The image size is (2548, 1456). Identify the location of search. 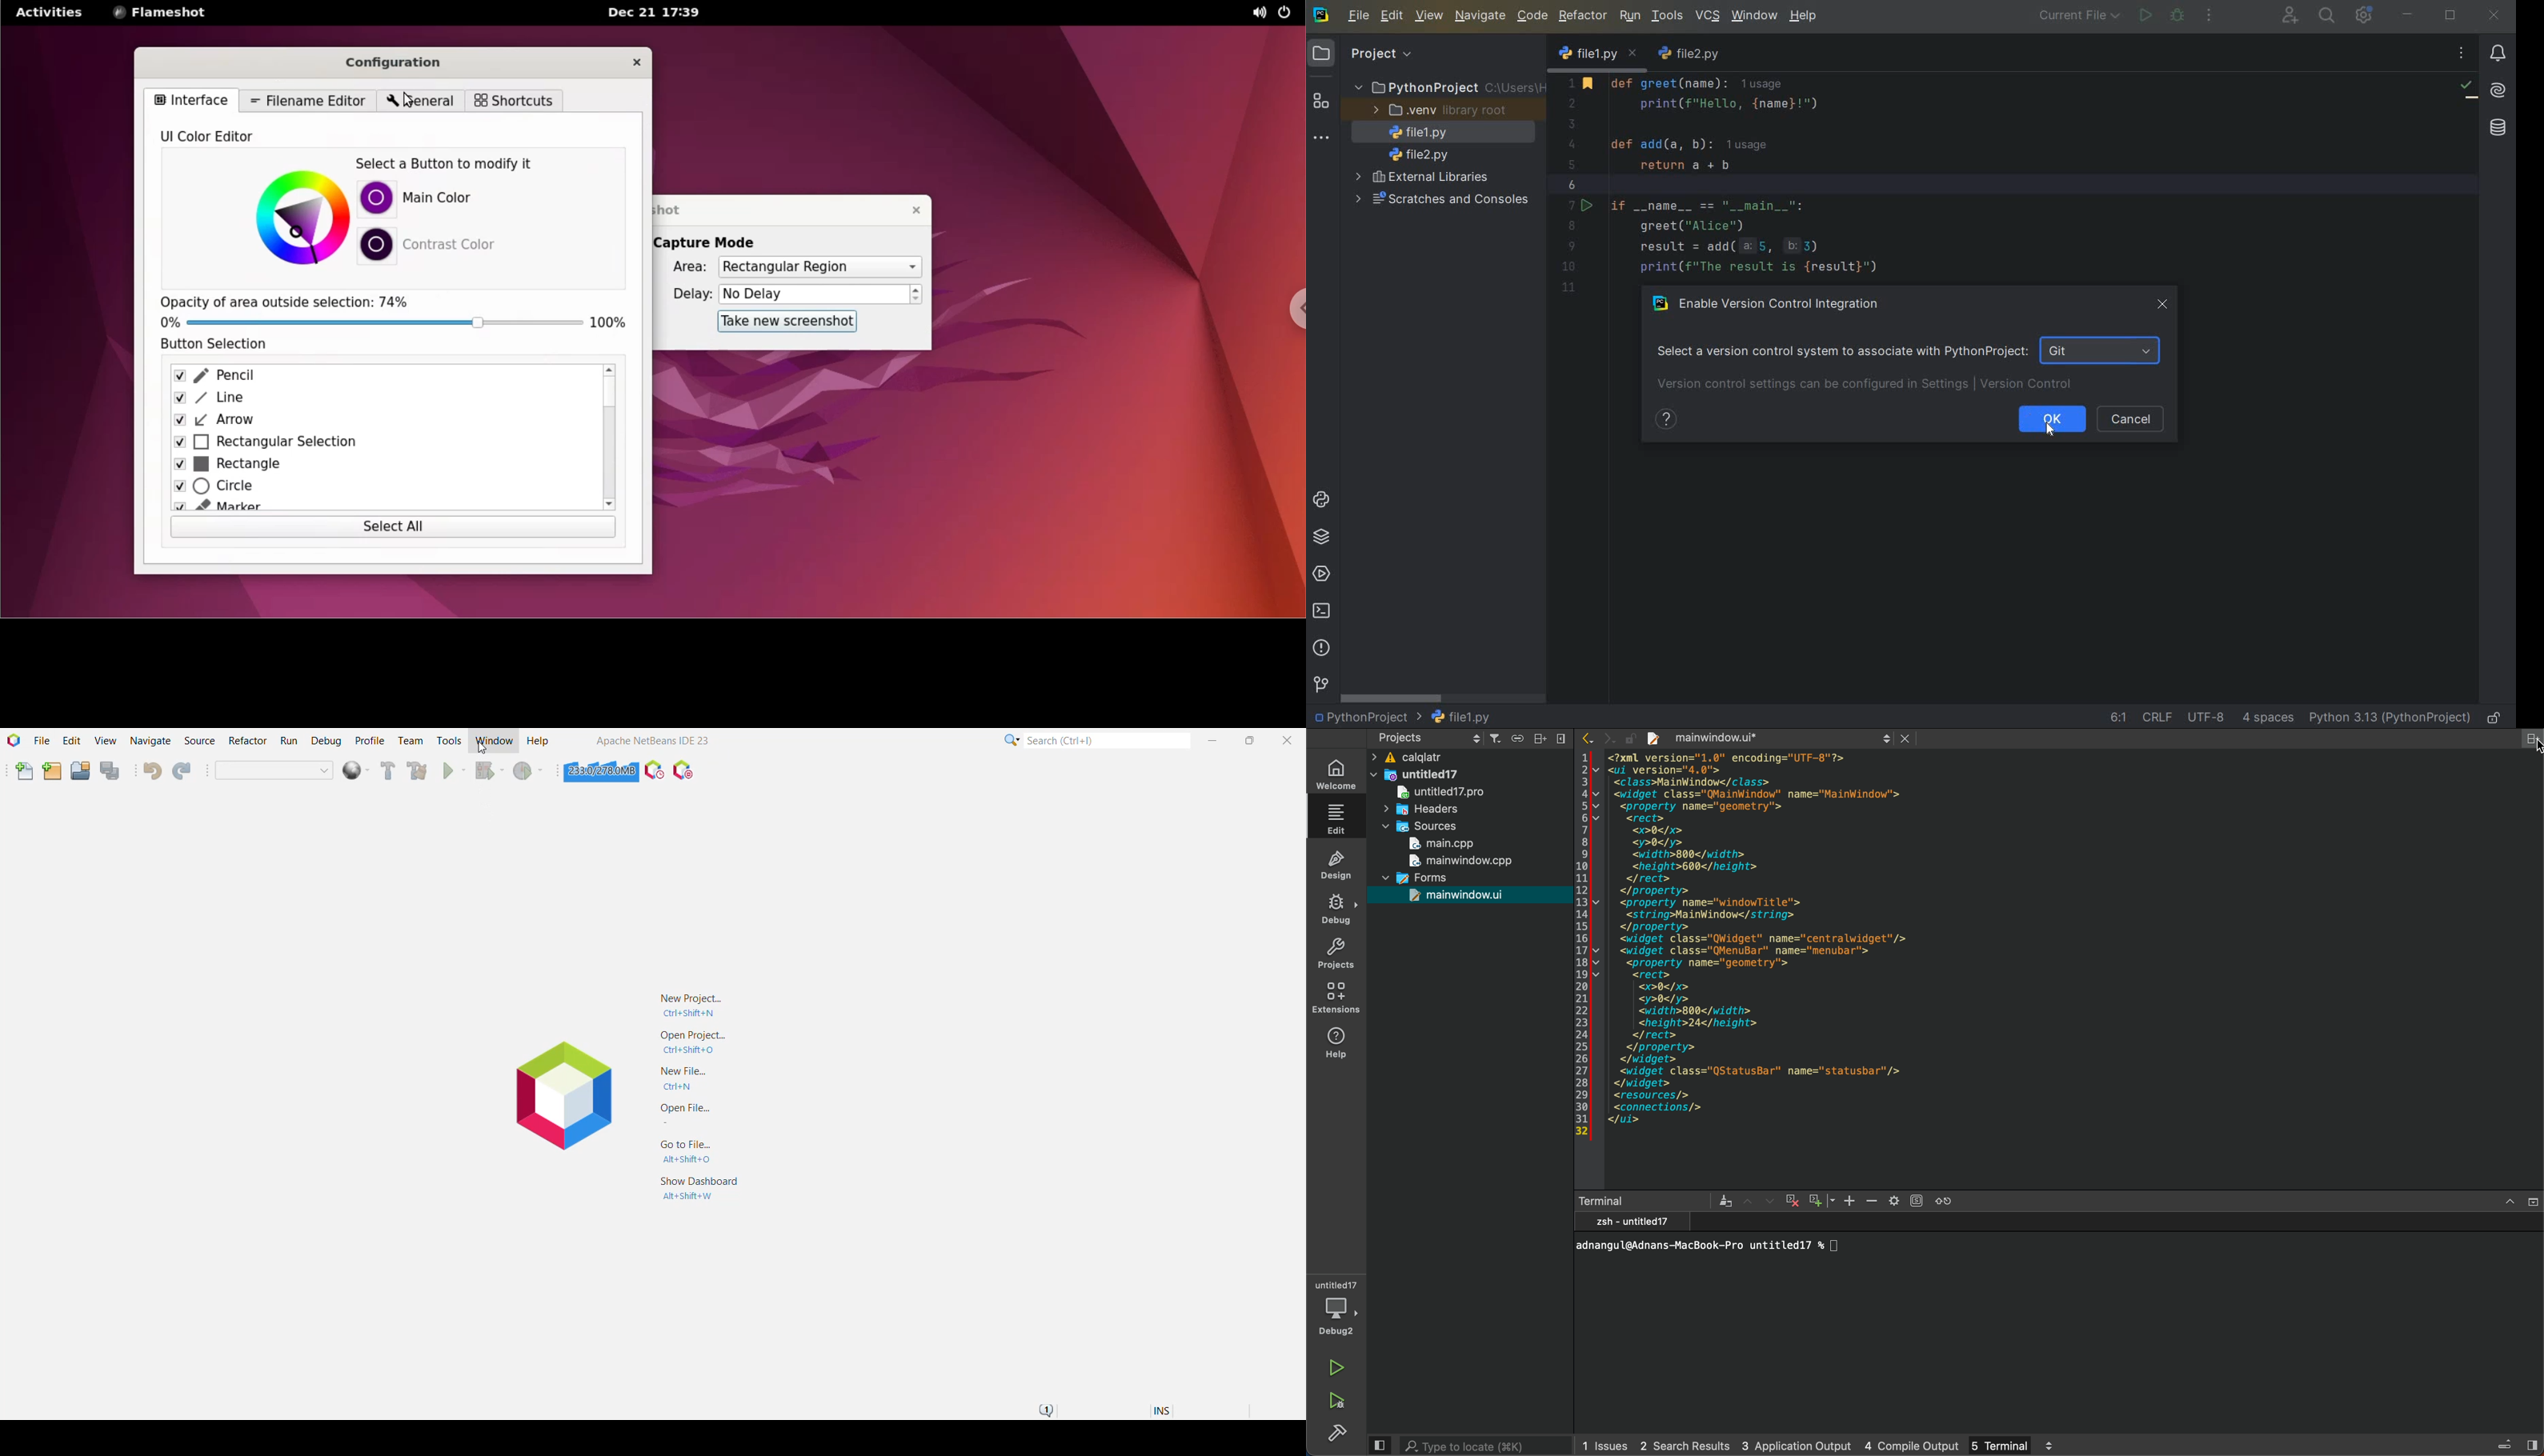
(1487, 1445).